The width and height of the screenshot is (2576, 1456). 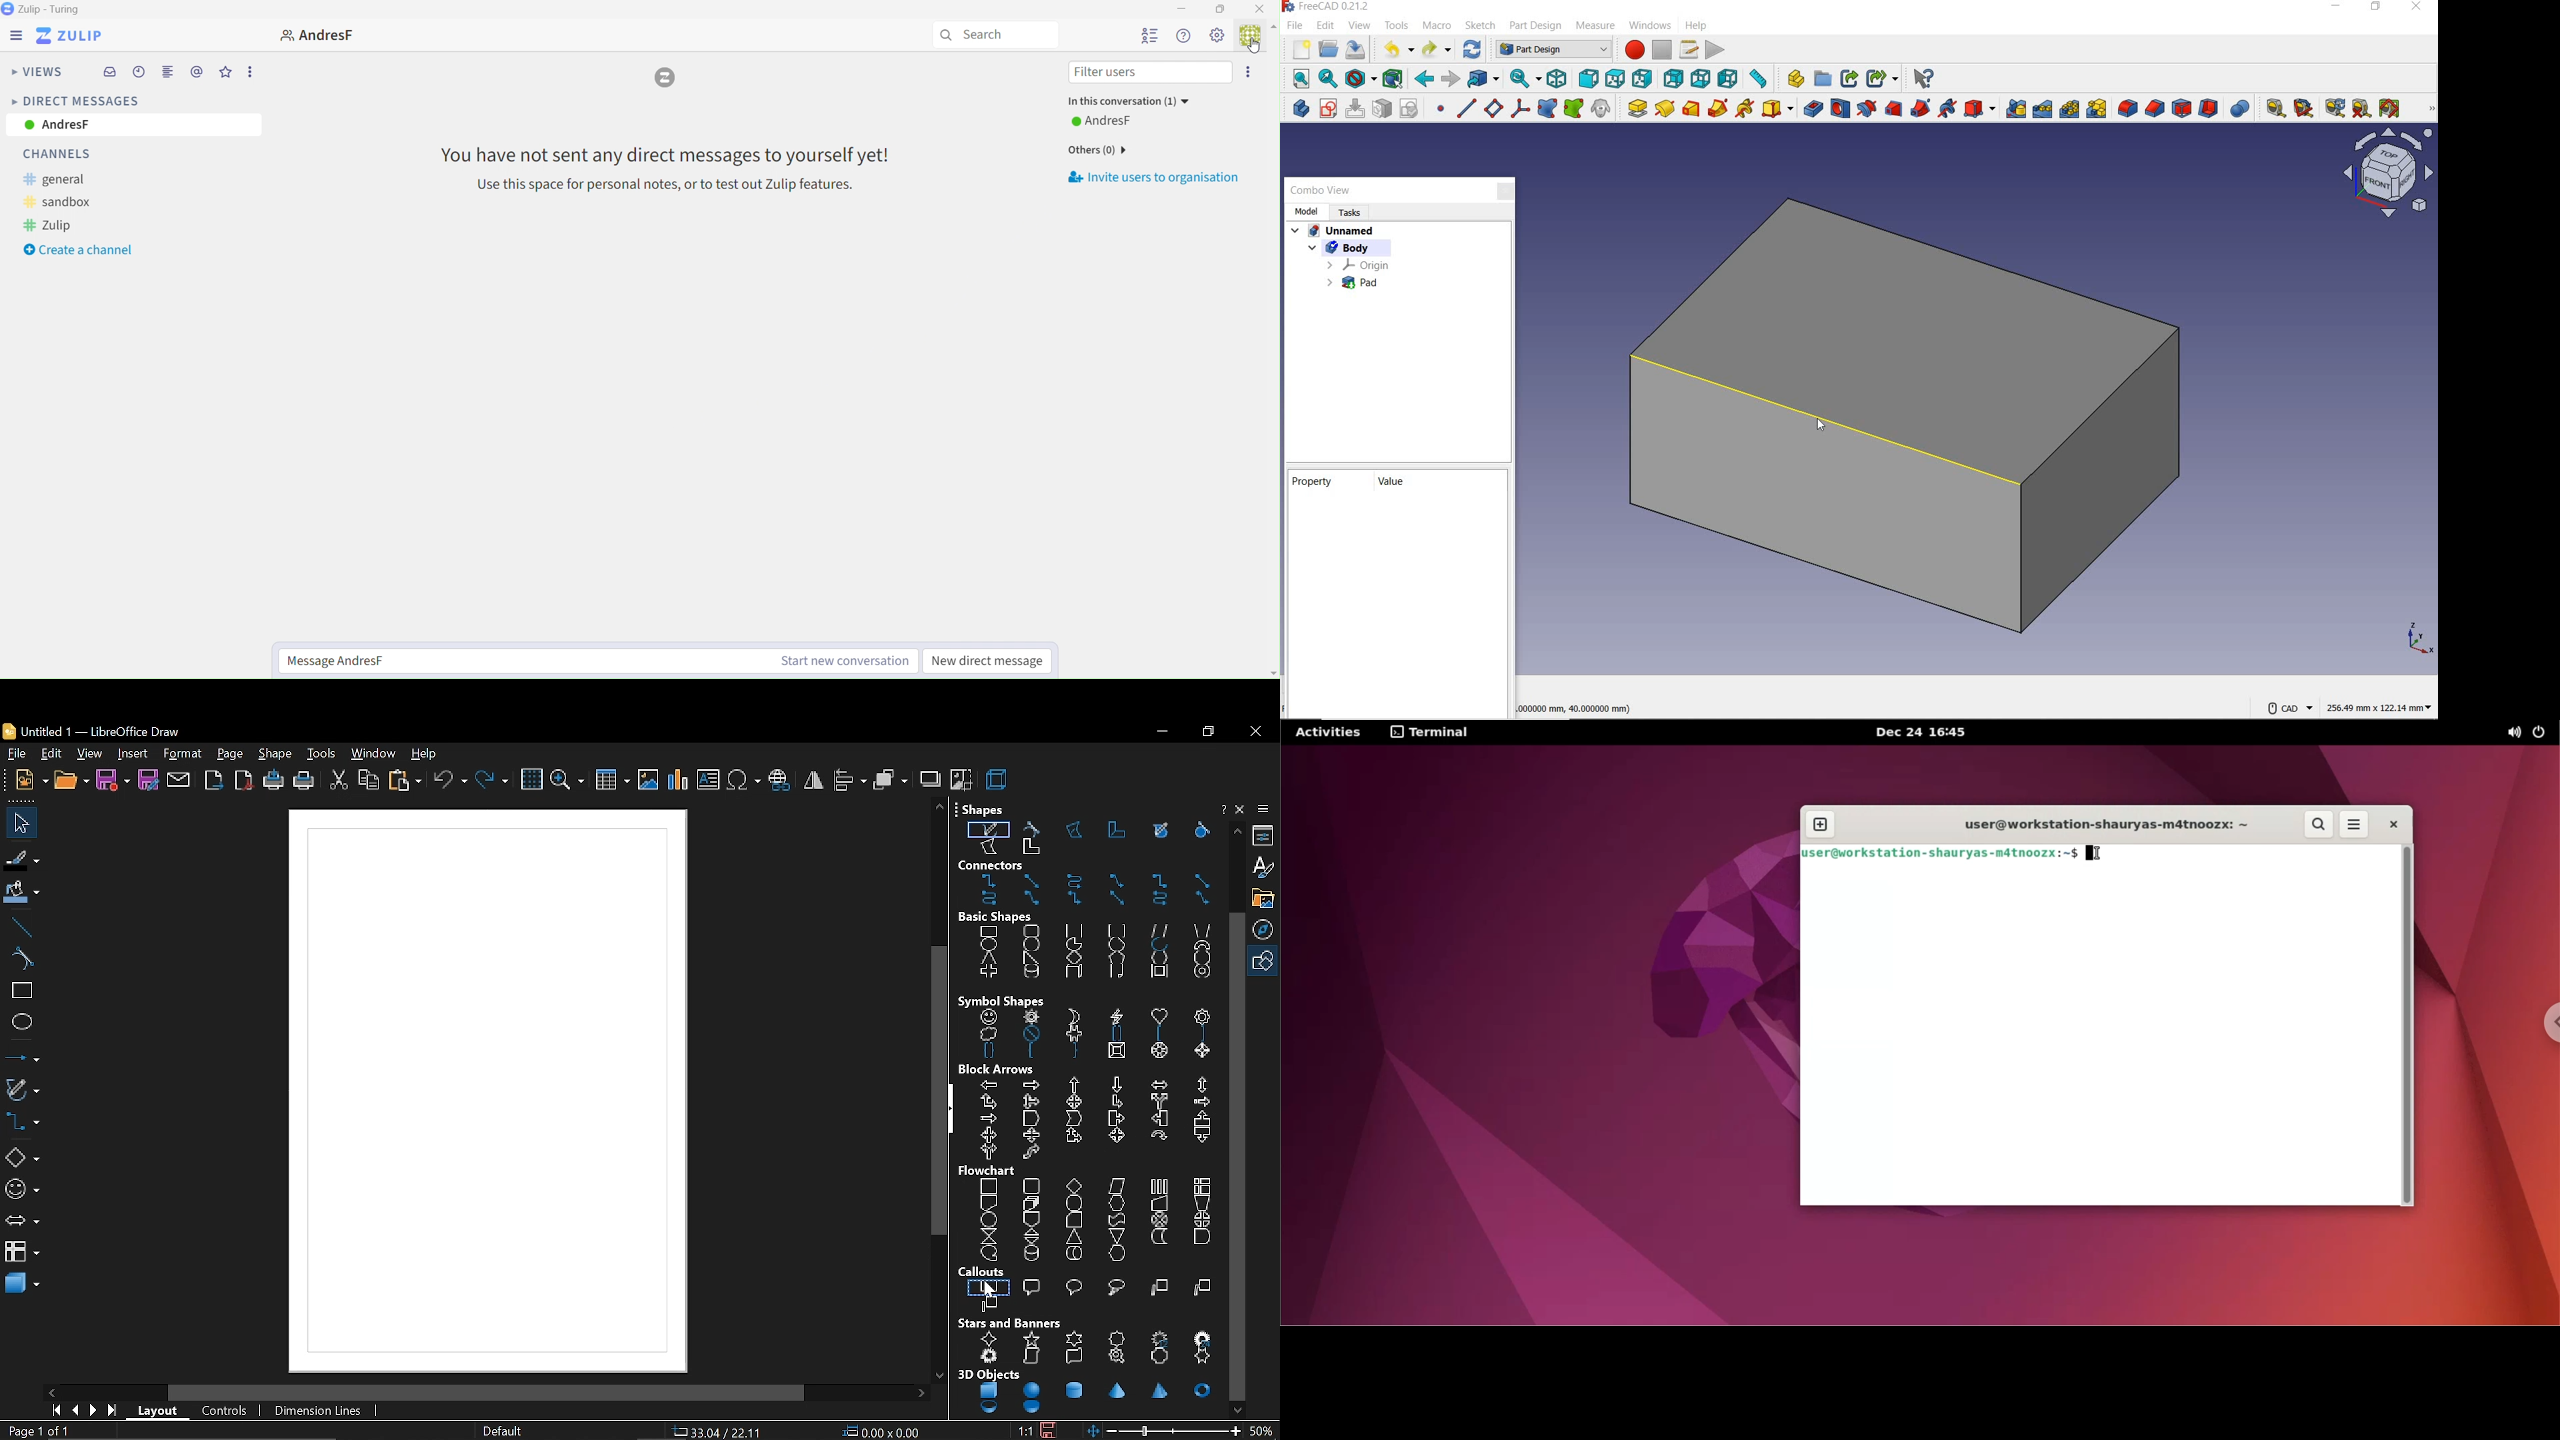 I want to click on free form line, so click(x=988, y=828).